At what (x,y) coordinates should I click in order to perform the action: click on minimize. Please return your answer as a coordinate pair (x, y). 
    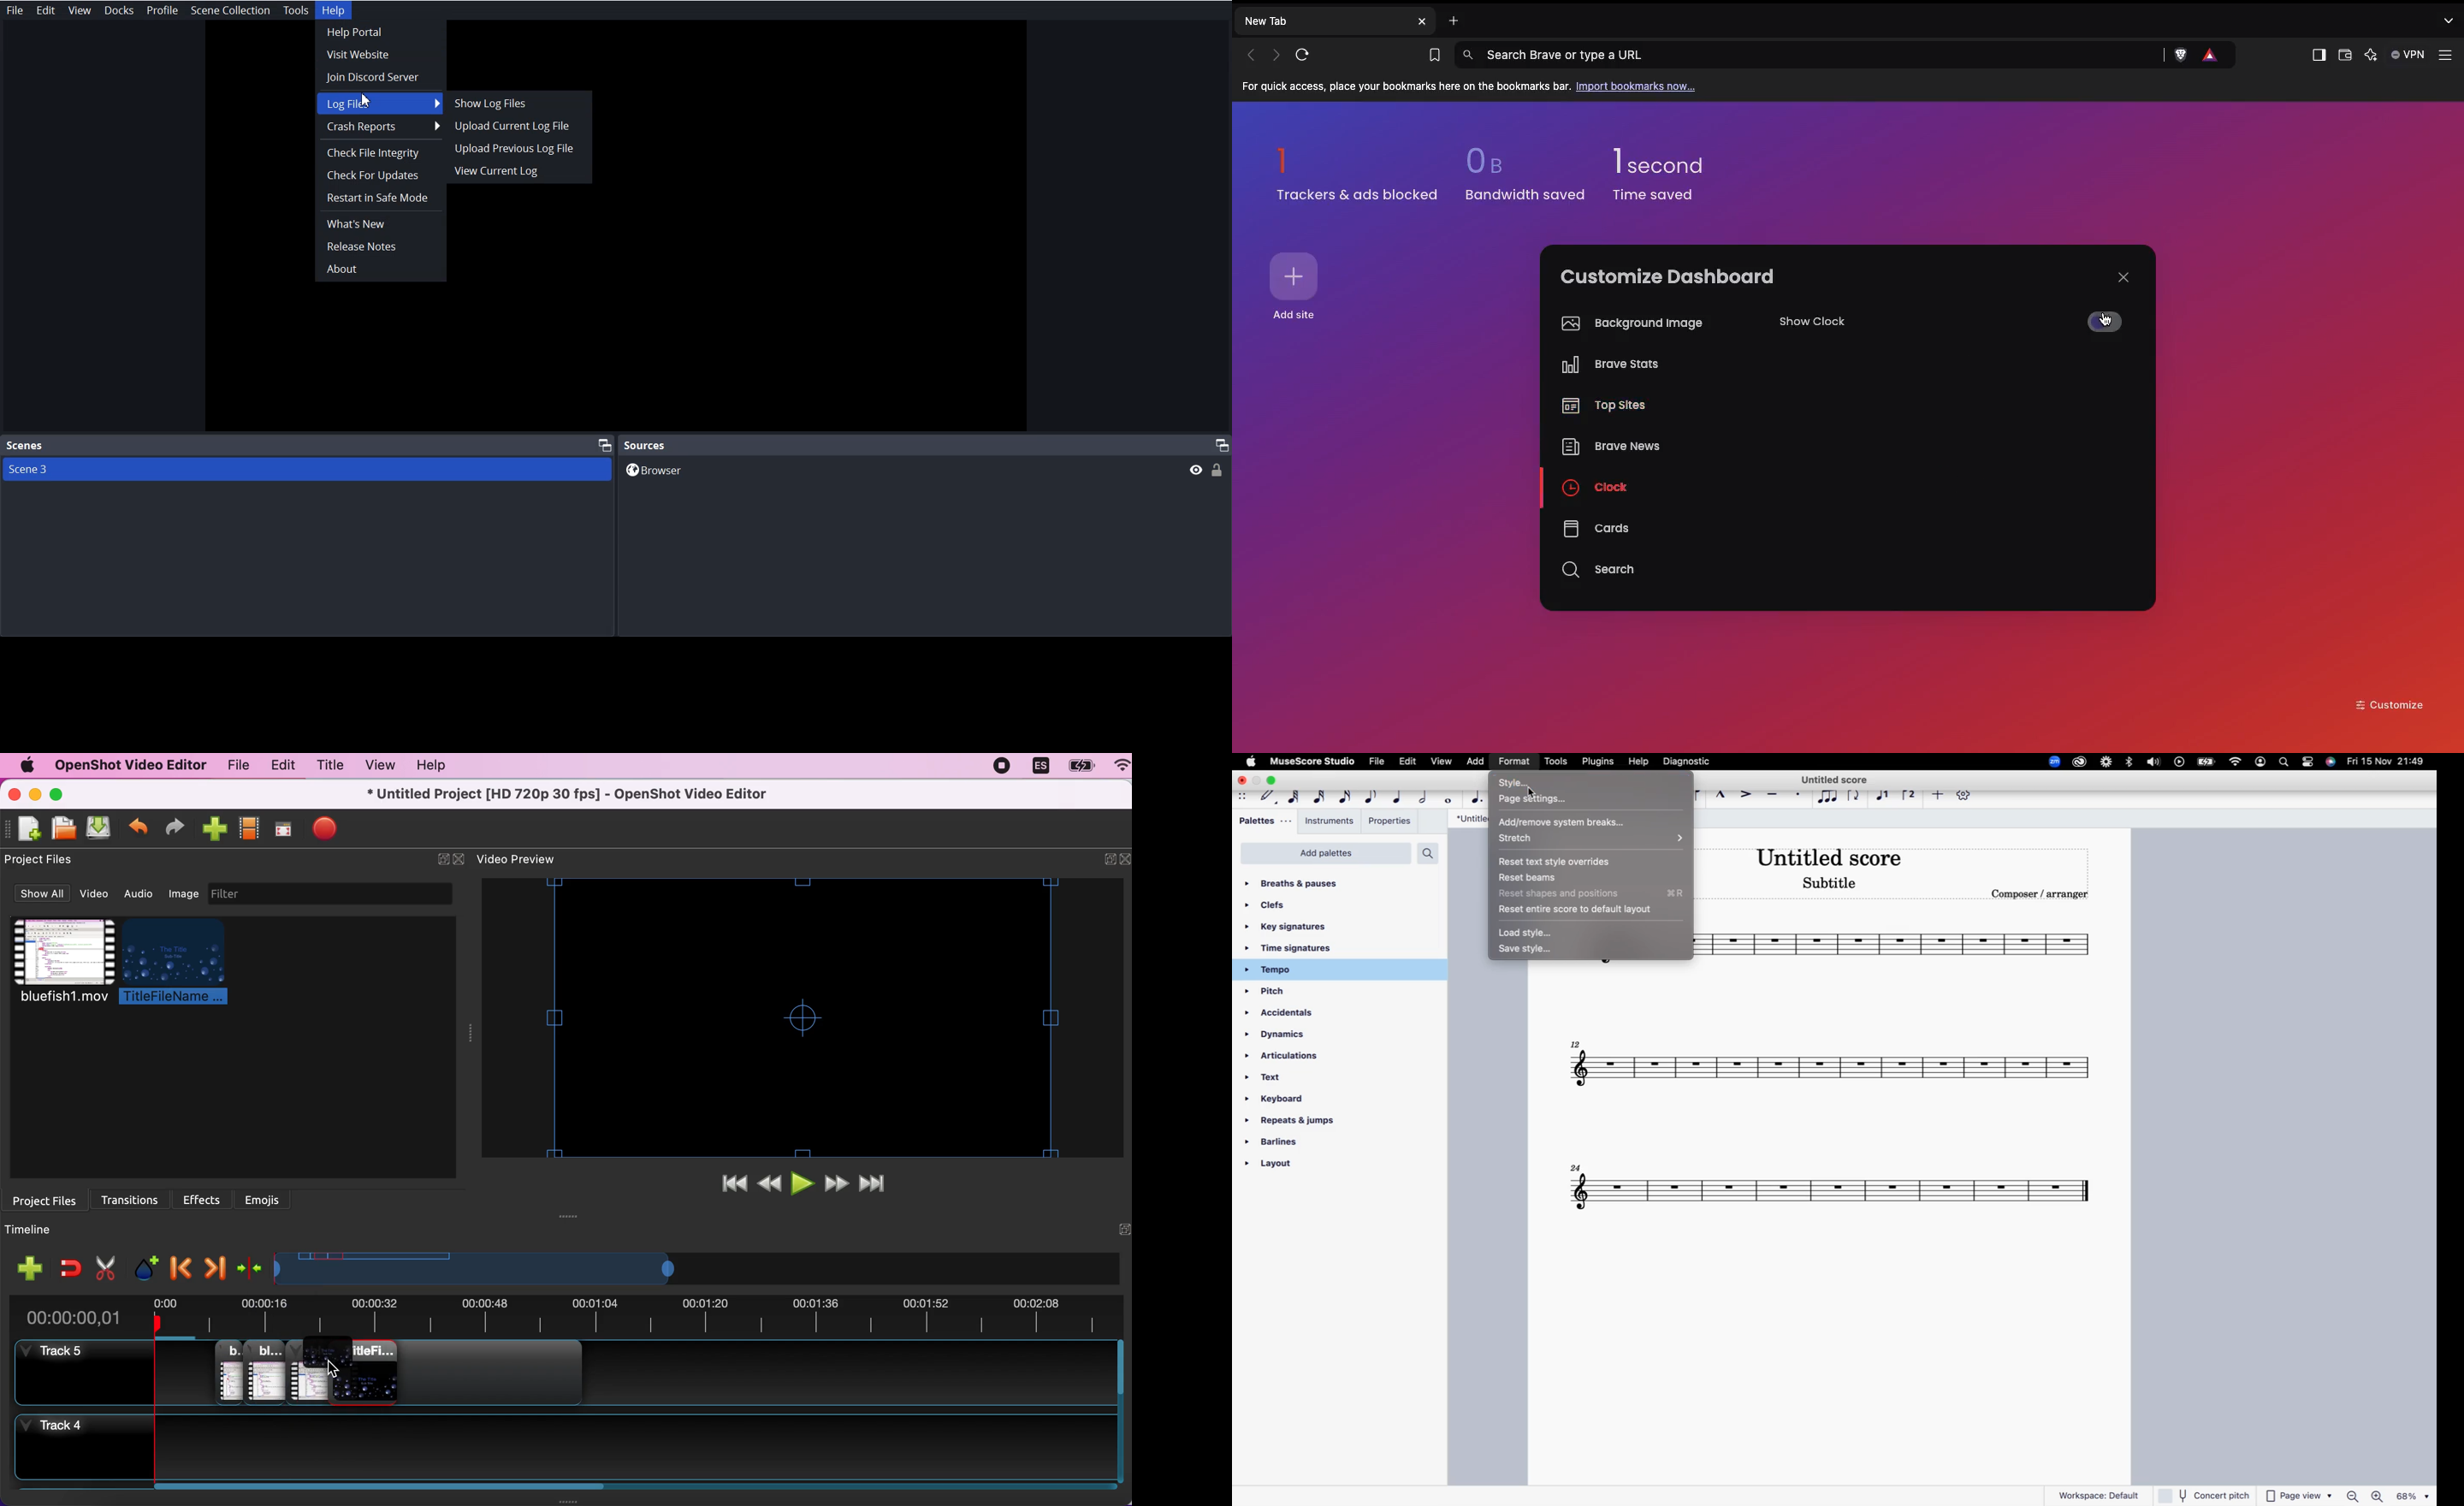
    Looking at the image, I should click on (1257, 781).